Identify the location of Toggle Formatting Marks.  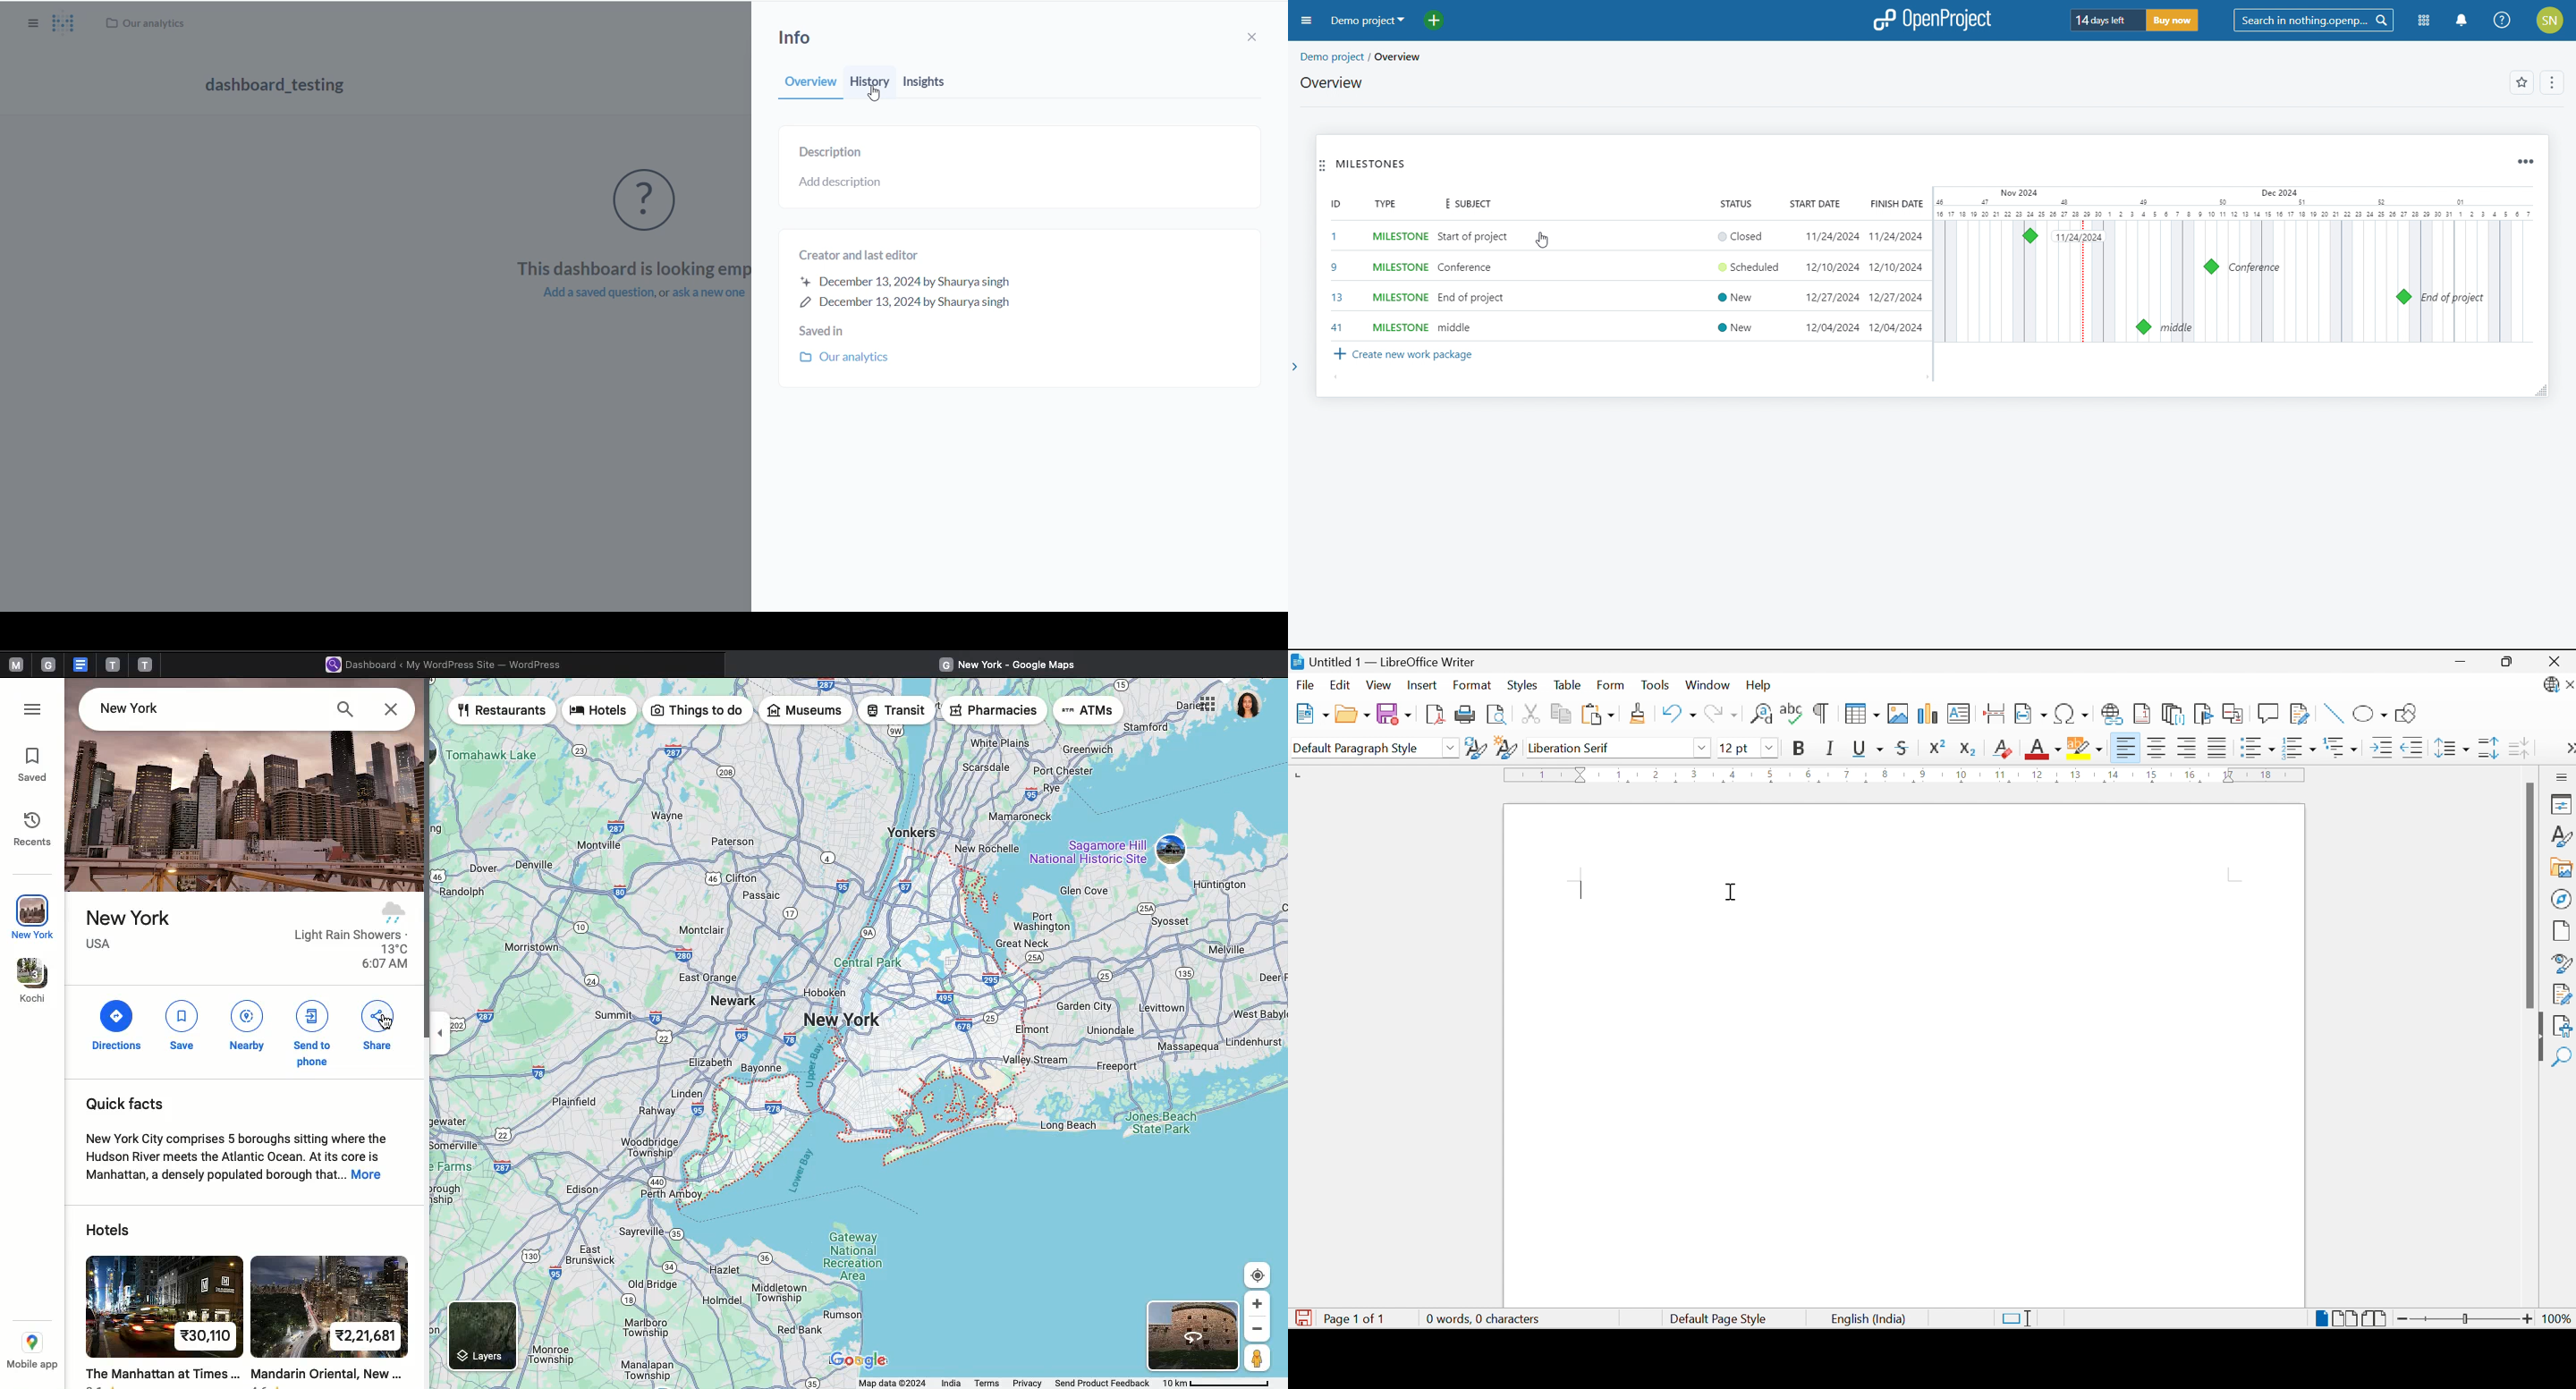
(1820, 714).